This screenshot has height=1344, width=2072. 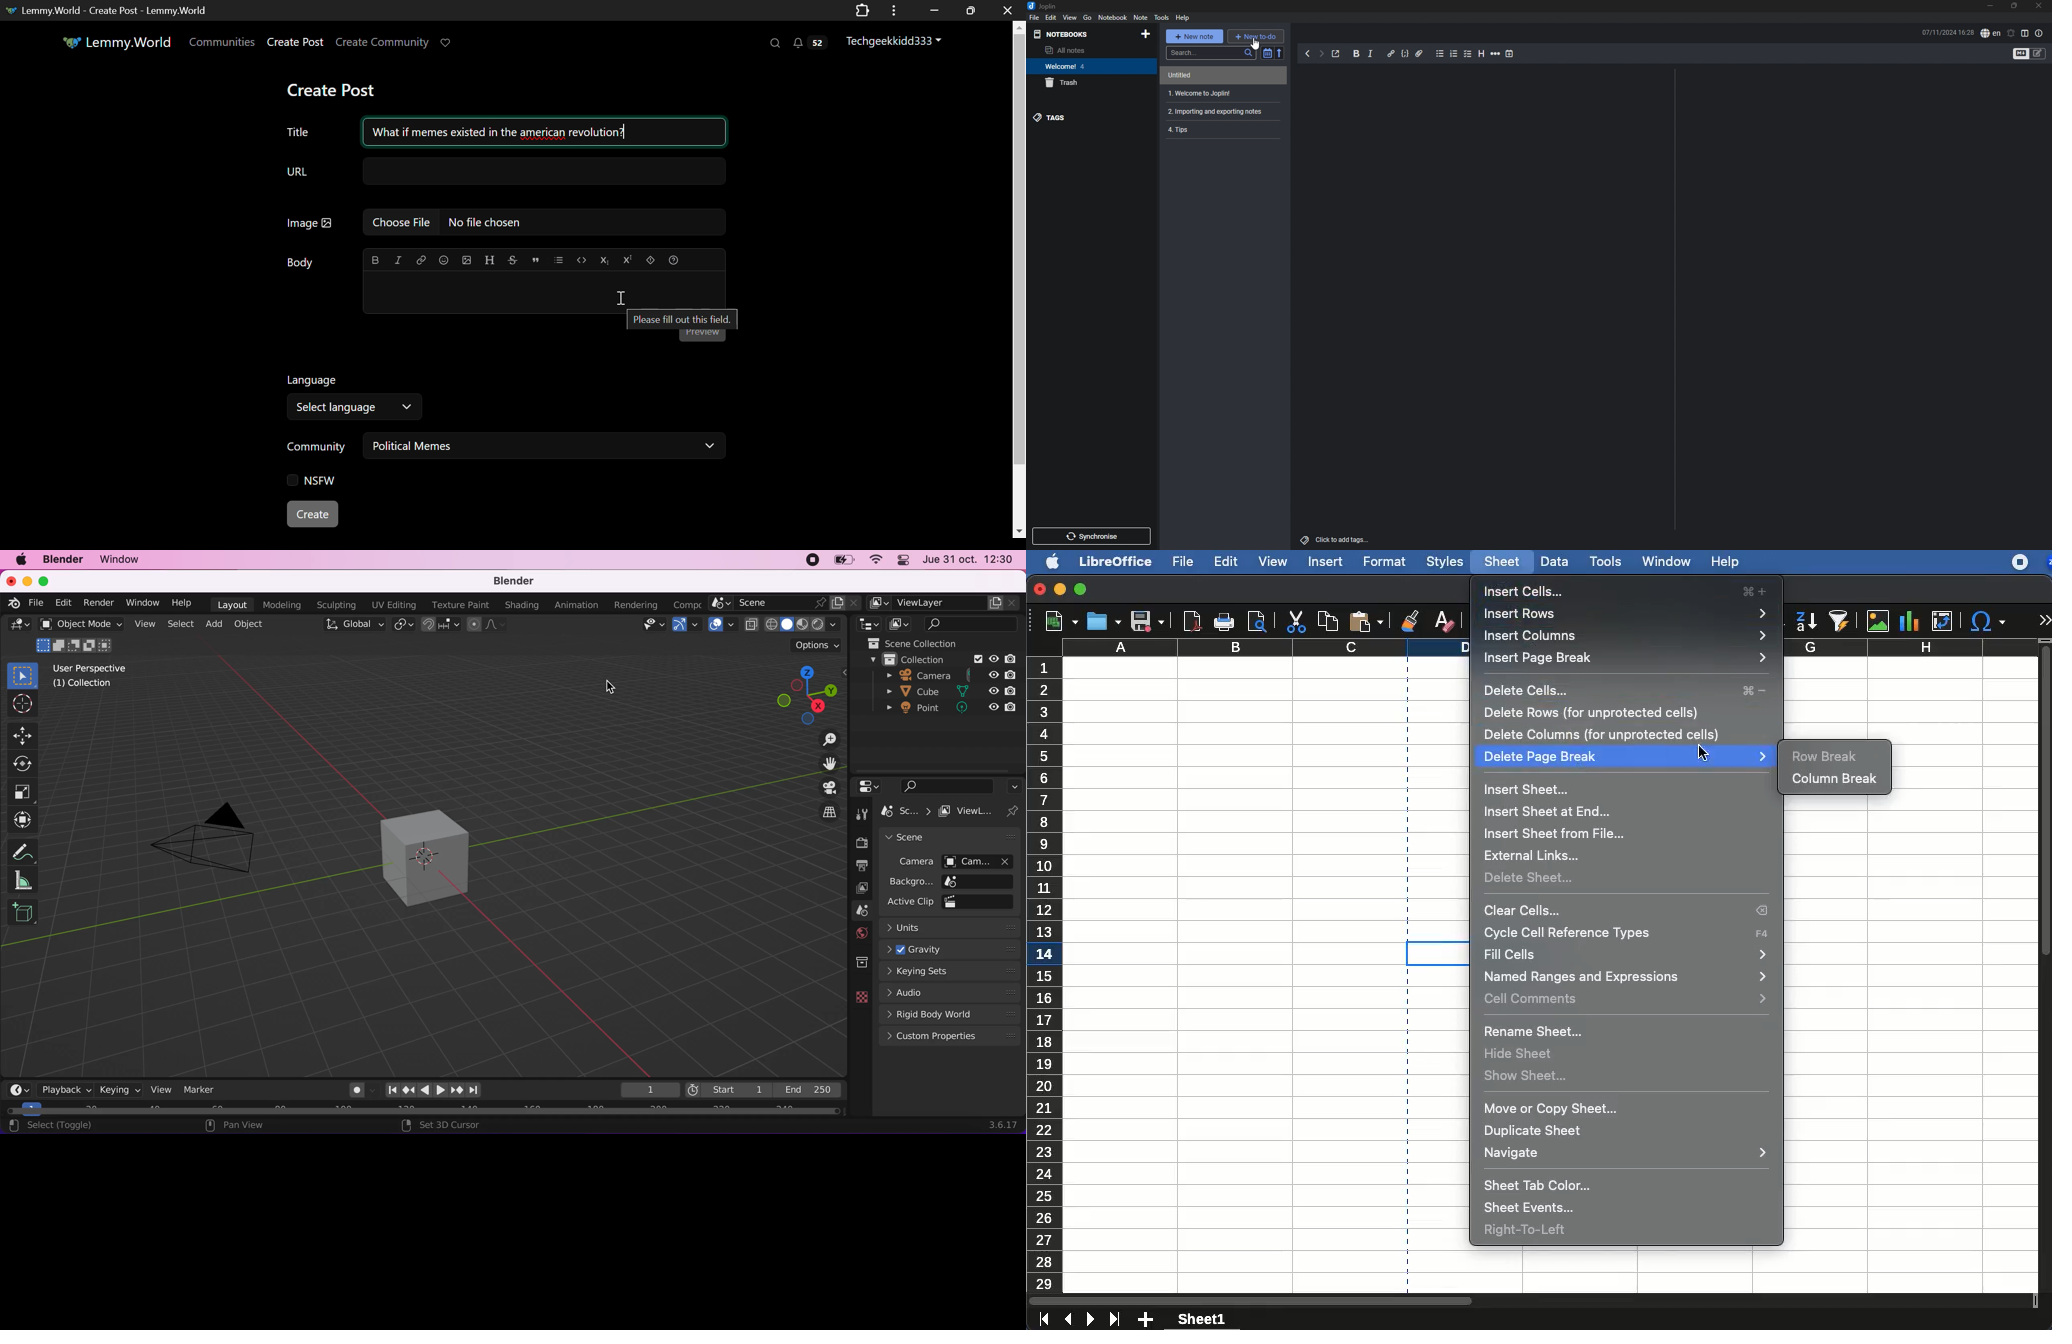 I want to click on note, so click(x=1224, y=93).